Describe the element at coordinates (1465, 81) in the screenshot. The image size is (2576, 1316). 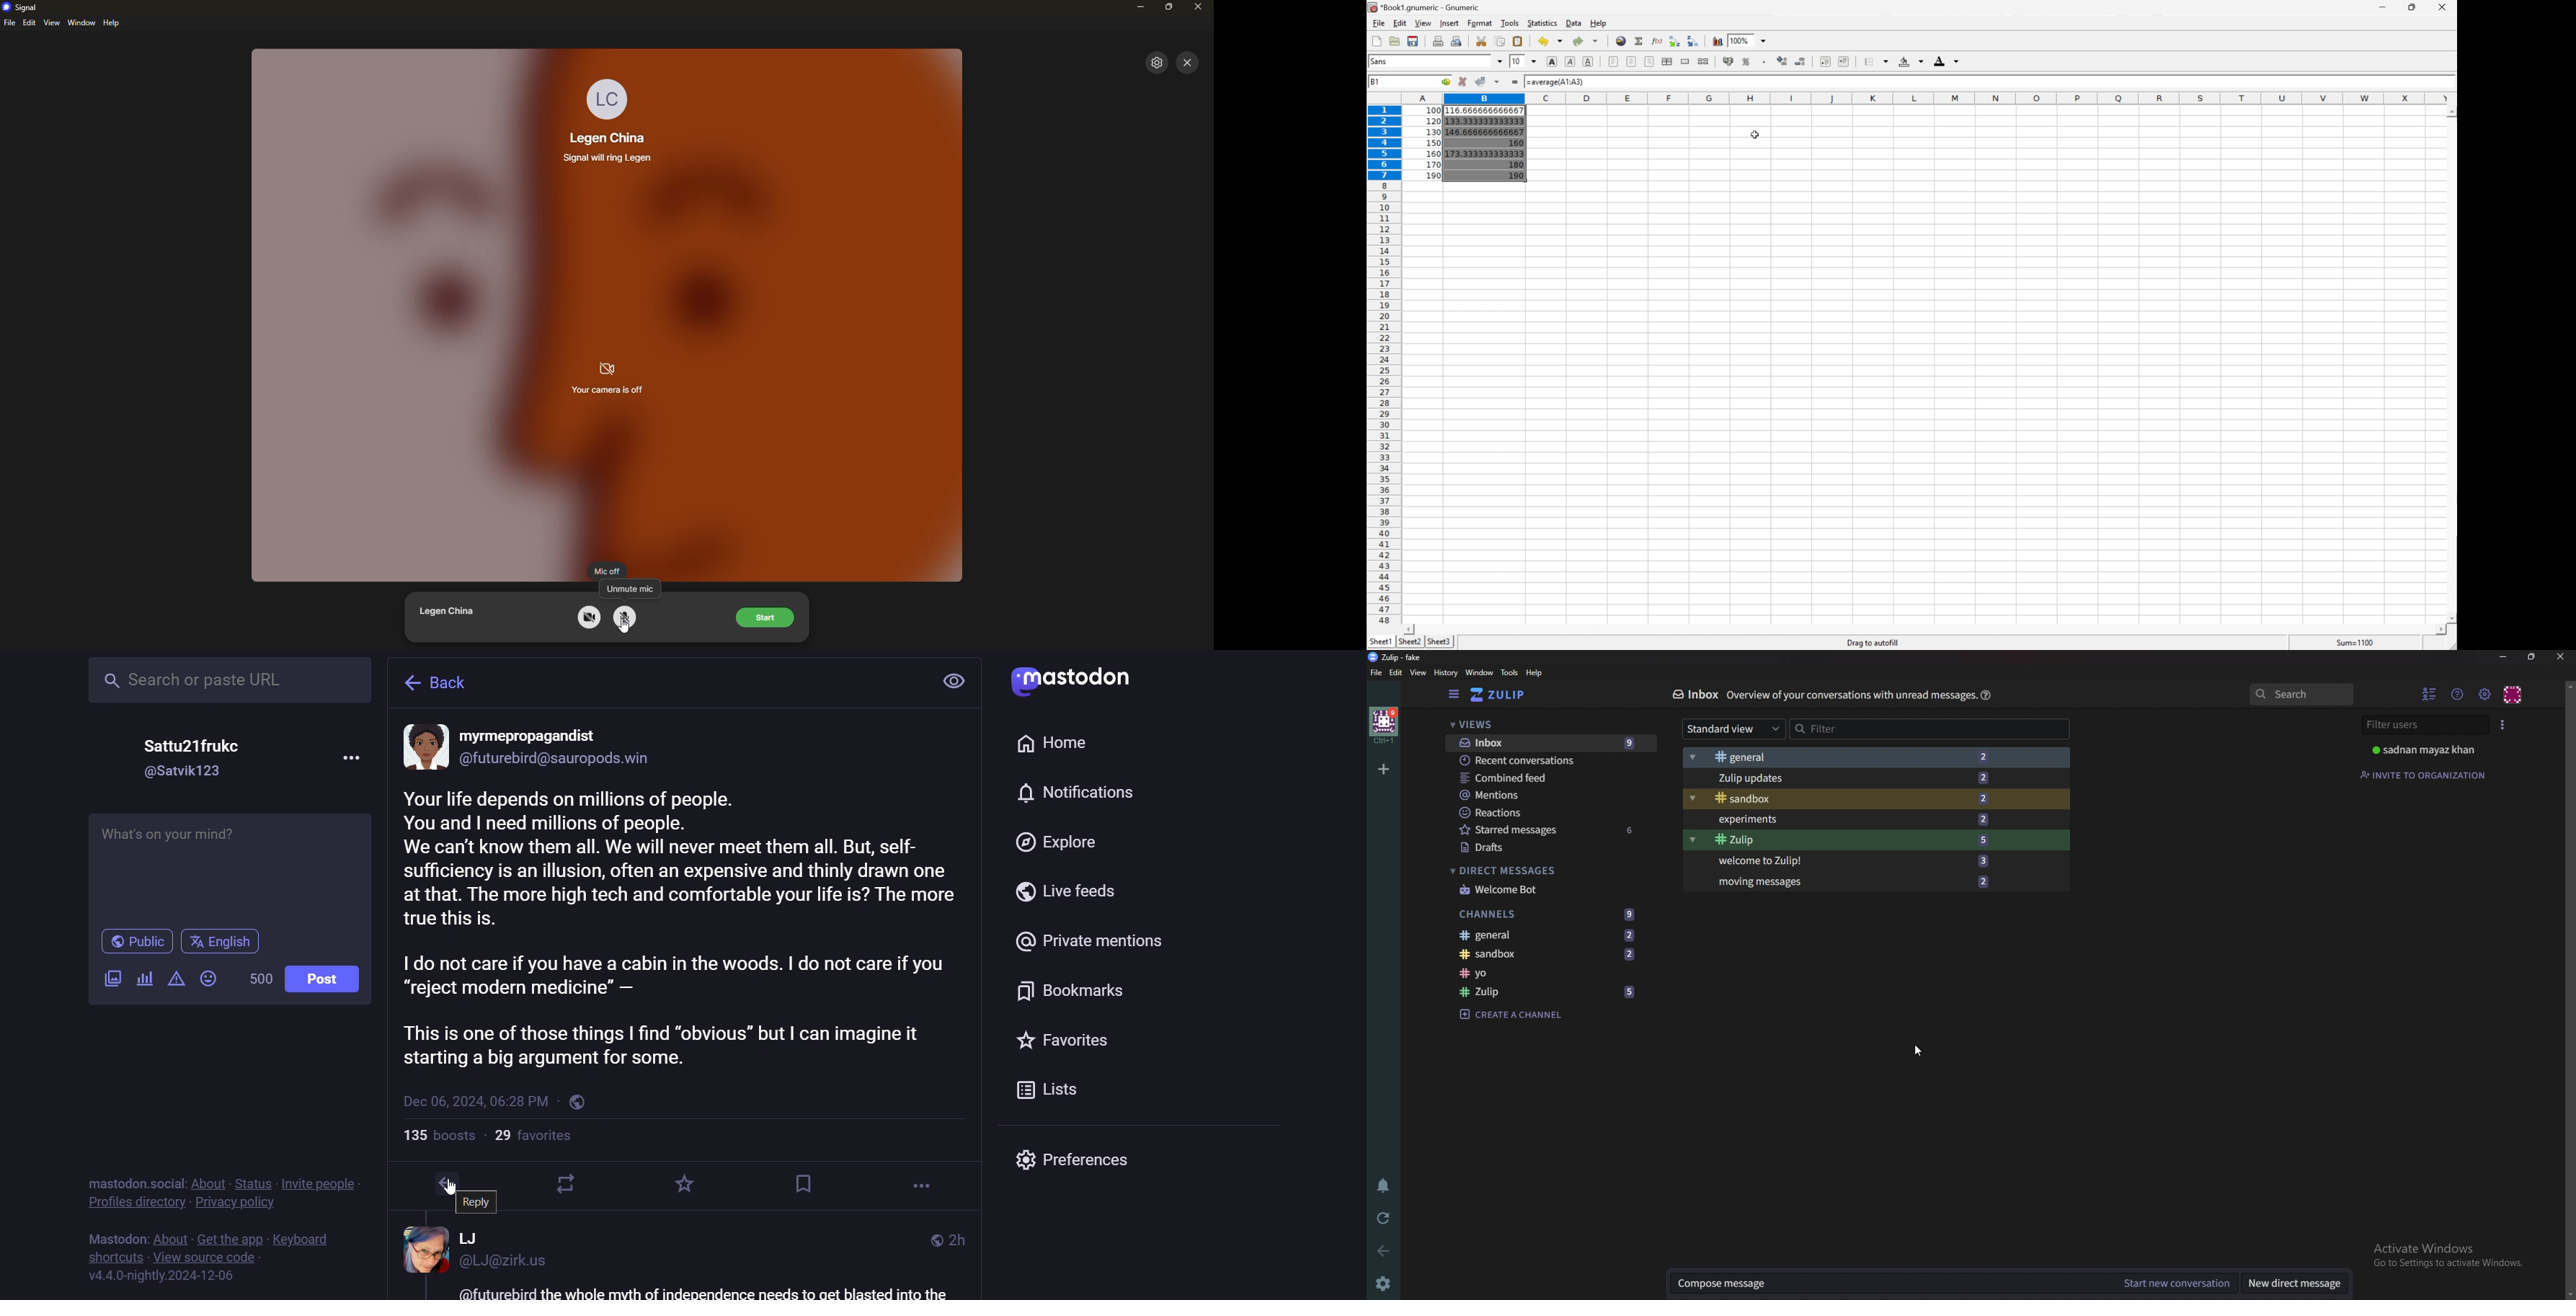
I see `Cancel changes` at that location.